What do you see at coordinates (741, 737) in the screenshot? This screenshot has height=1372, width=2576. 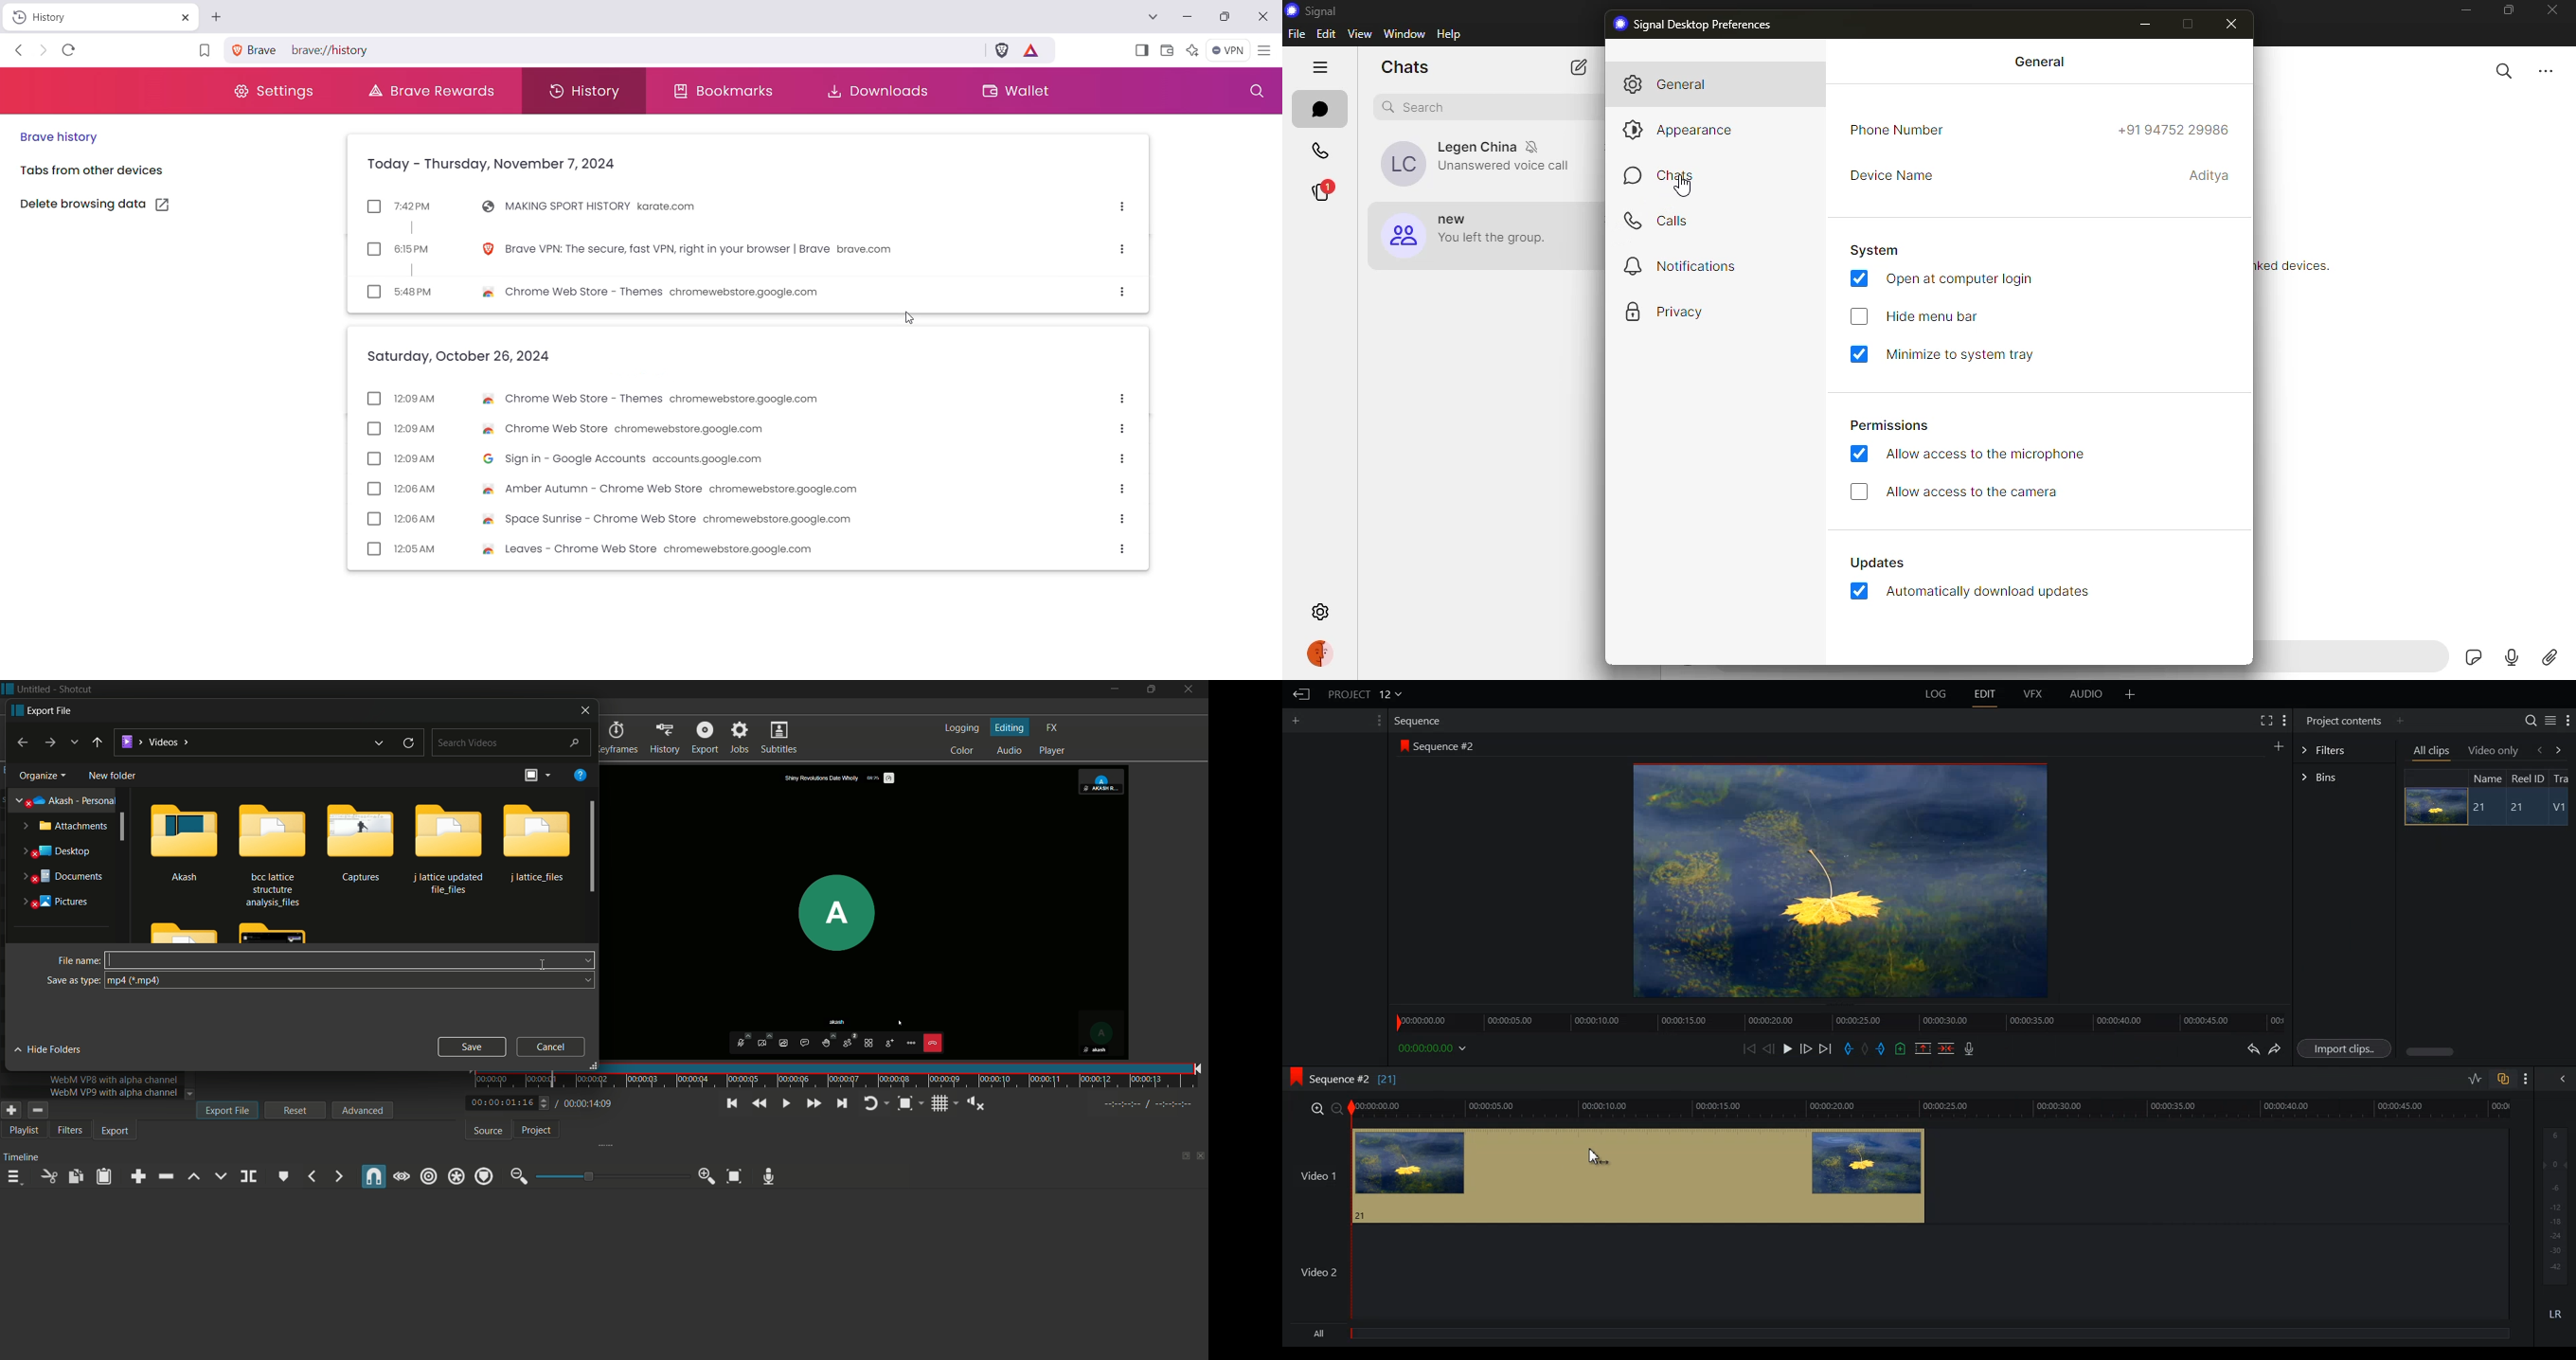 I see `jobs` at bounding box center [741, 737].